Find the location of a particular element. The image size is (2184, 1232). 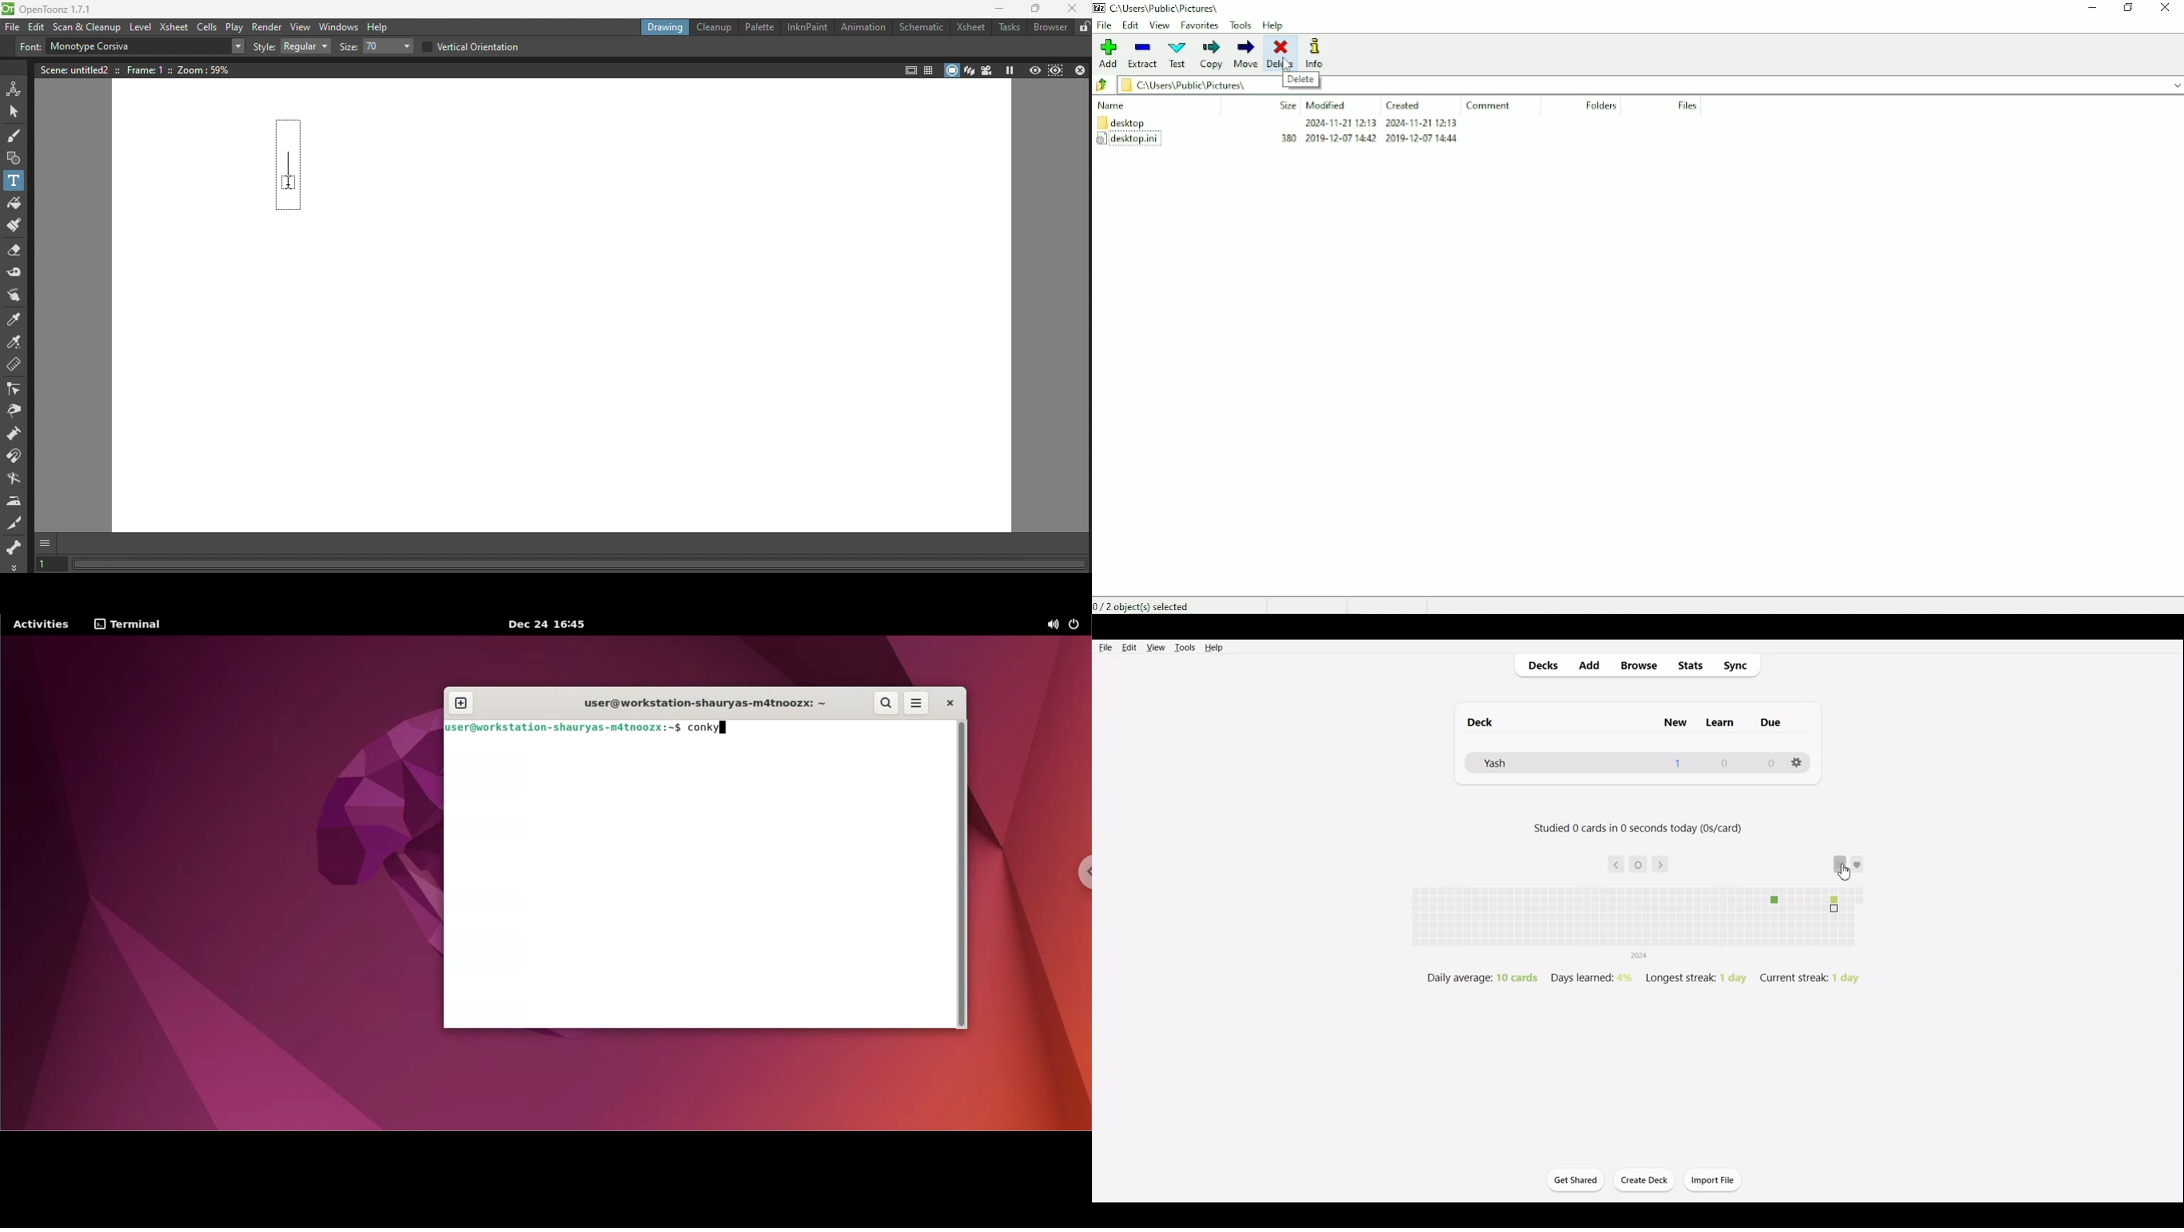

Sync is located at coordinates (1741, 665).